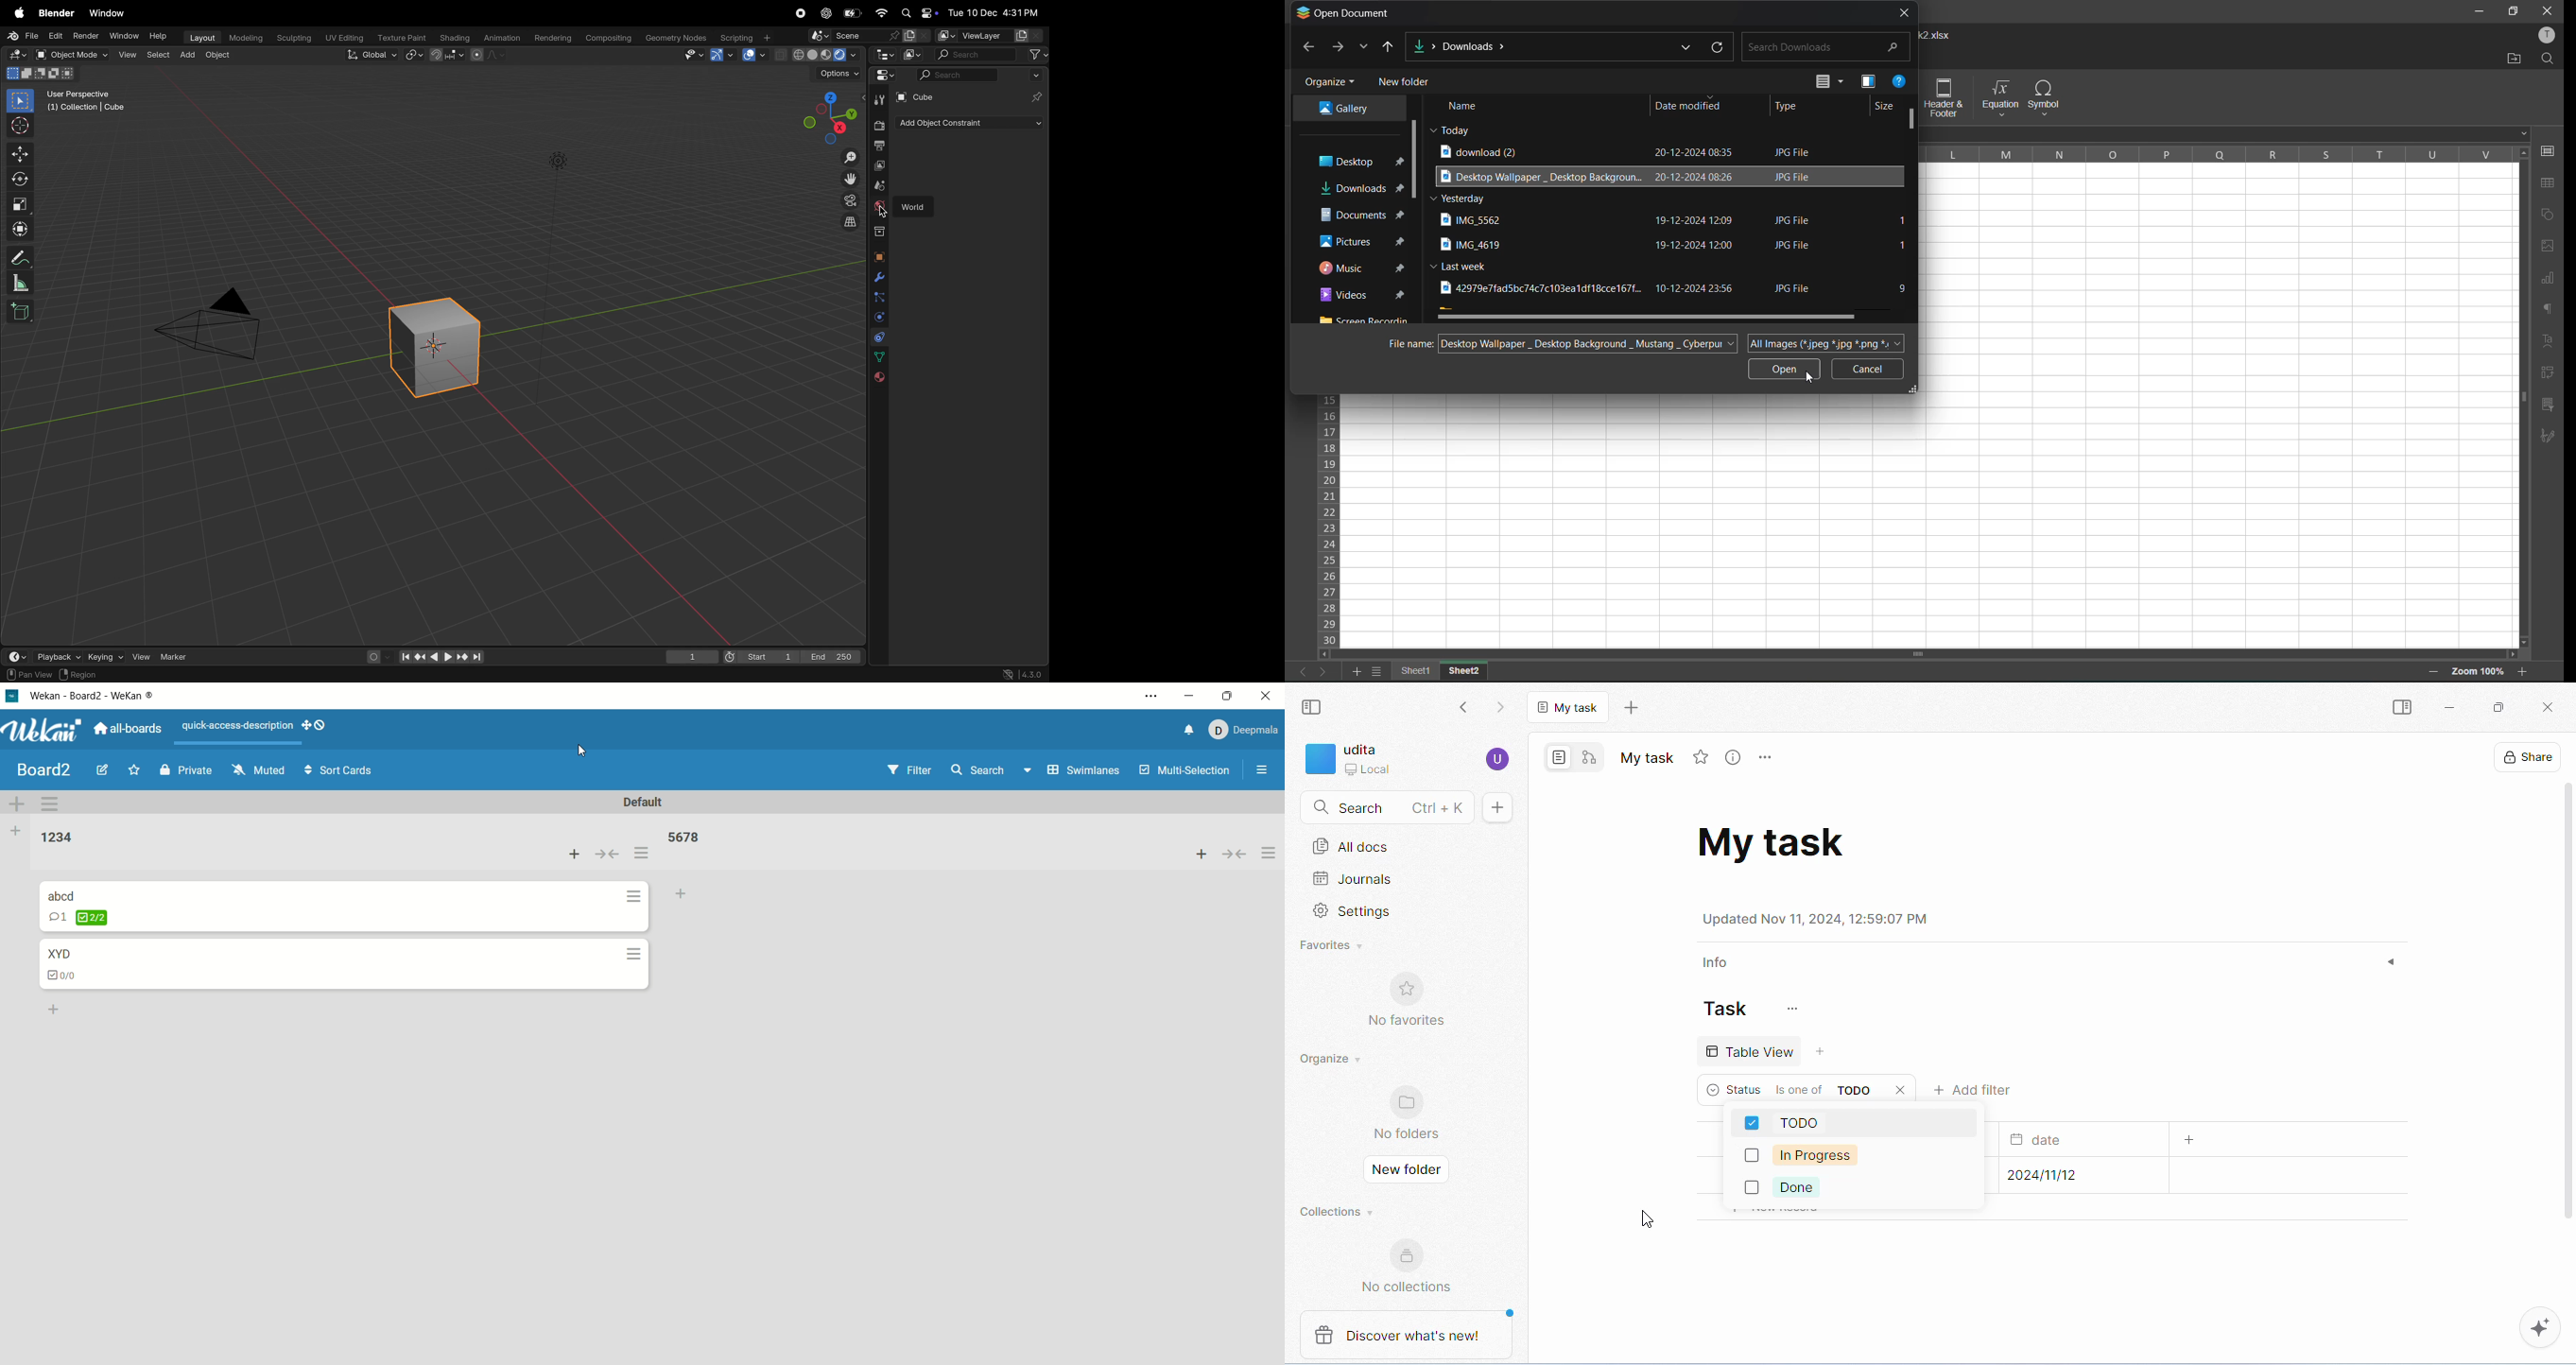 This screenshot has height=1372, width=2576. I want to click on swimlanes, so click(1083, 772).